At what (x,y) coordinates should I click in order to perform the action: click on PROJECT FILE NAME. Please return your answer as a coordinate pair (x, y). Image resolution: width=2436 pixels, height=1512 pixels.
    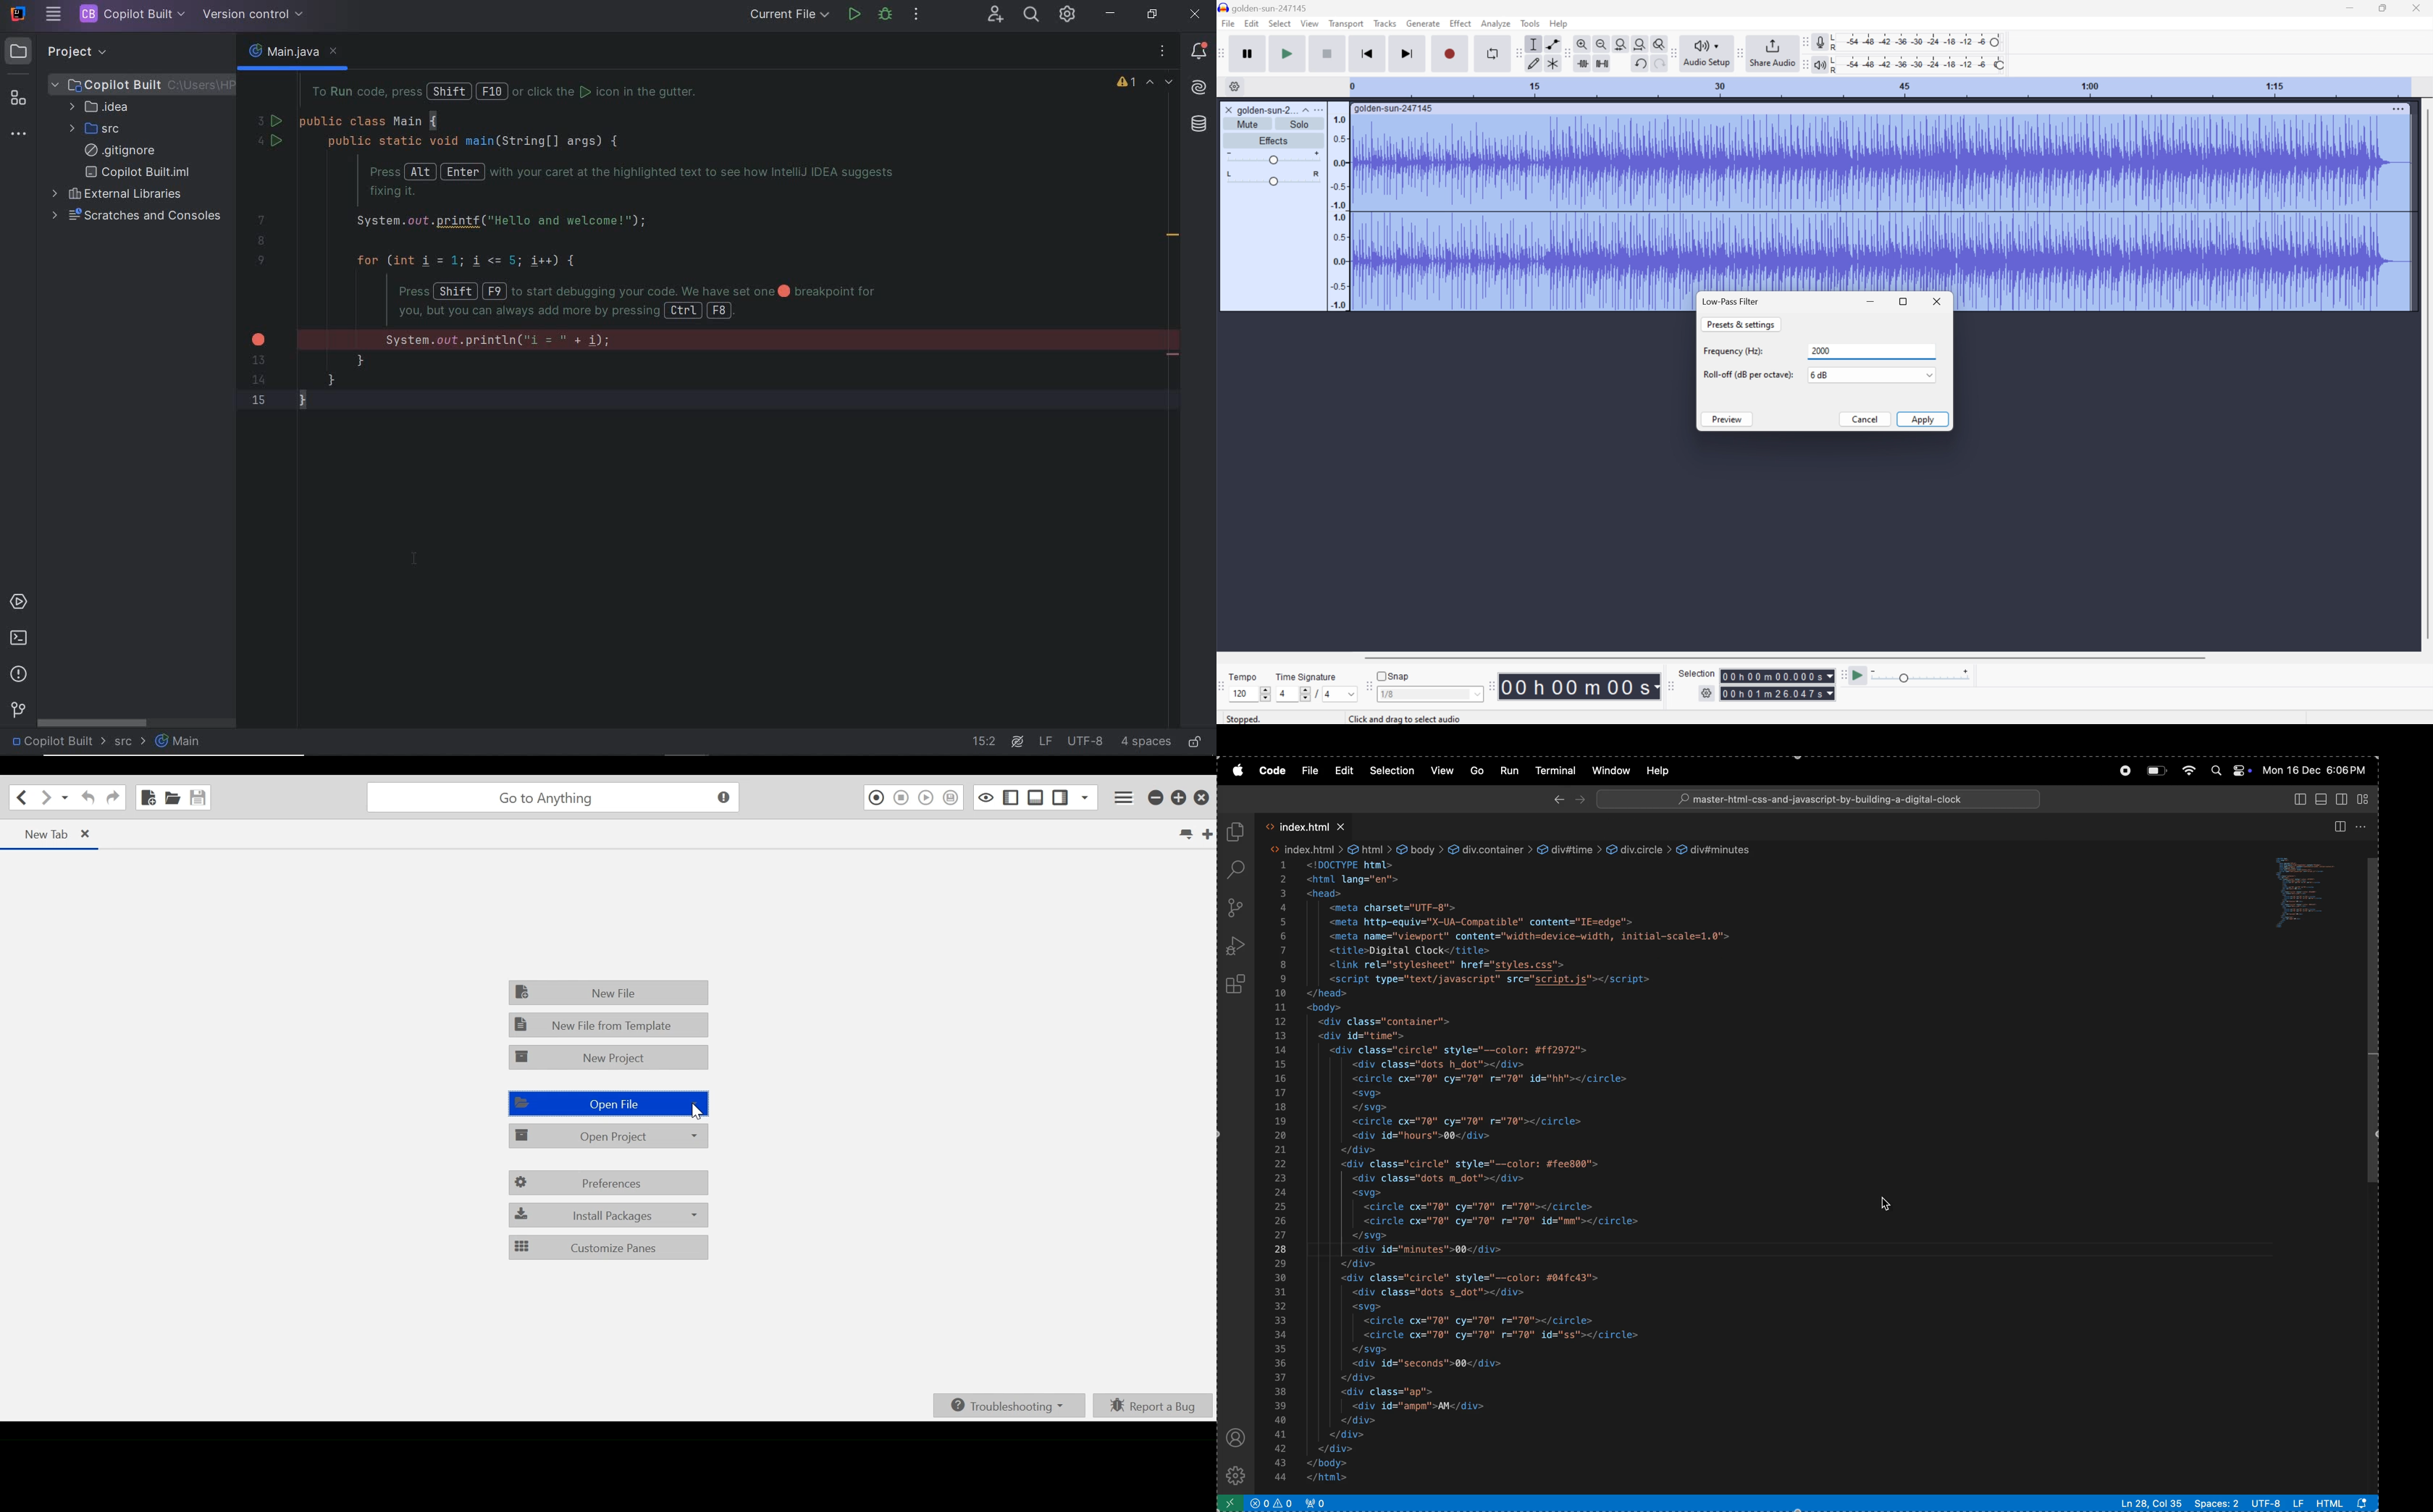
    Looking at the image, I should click on (133, 14).